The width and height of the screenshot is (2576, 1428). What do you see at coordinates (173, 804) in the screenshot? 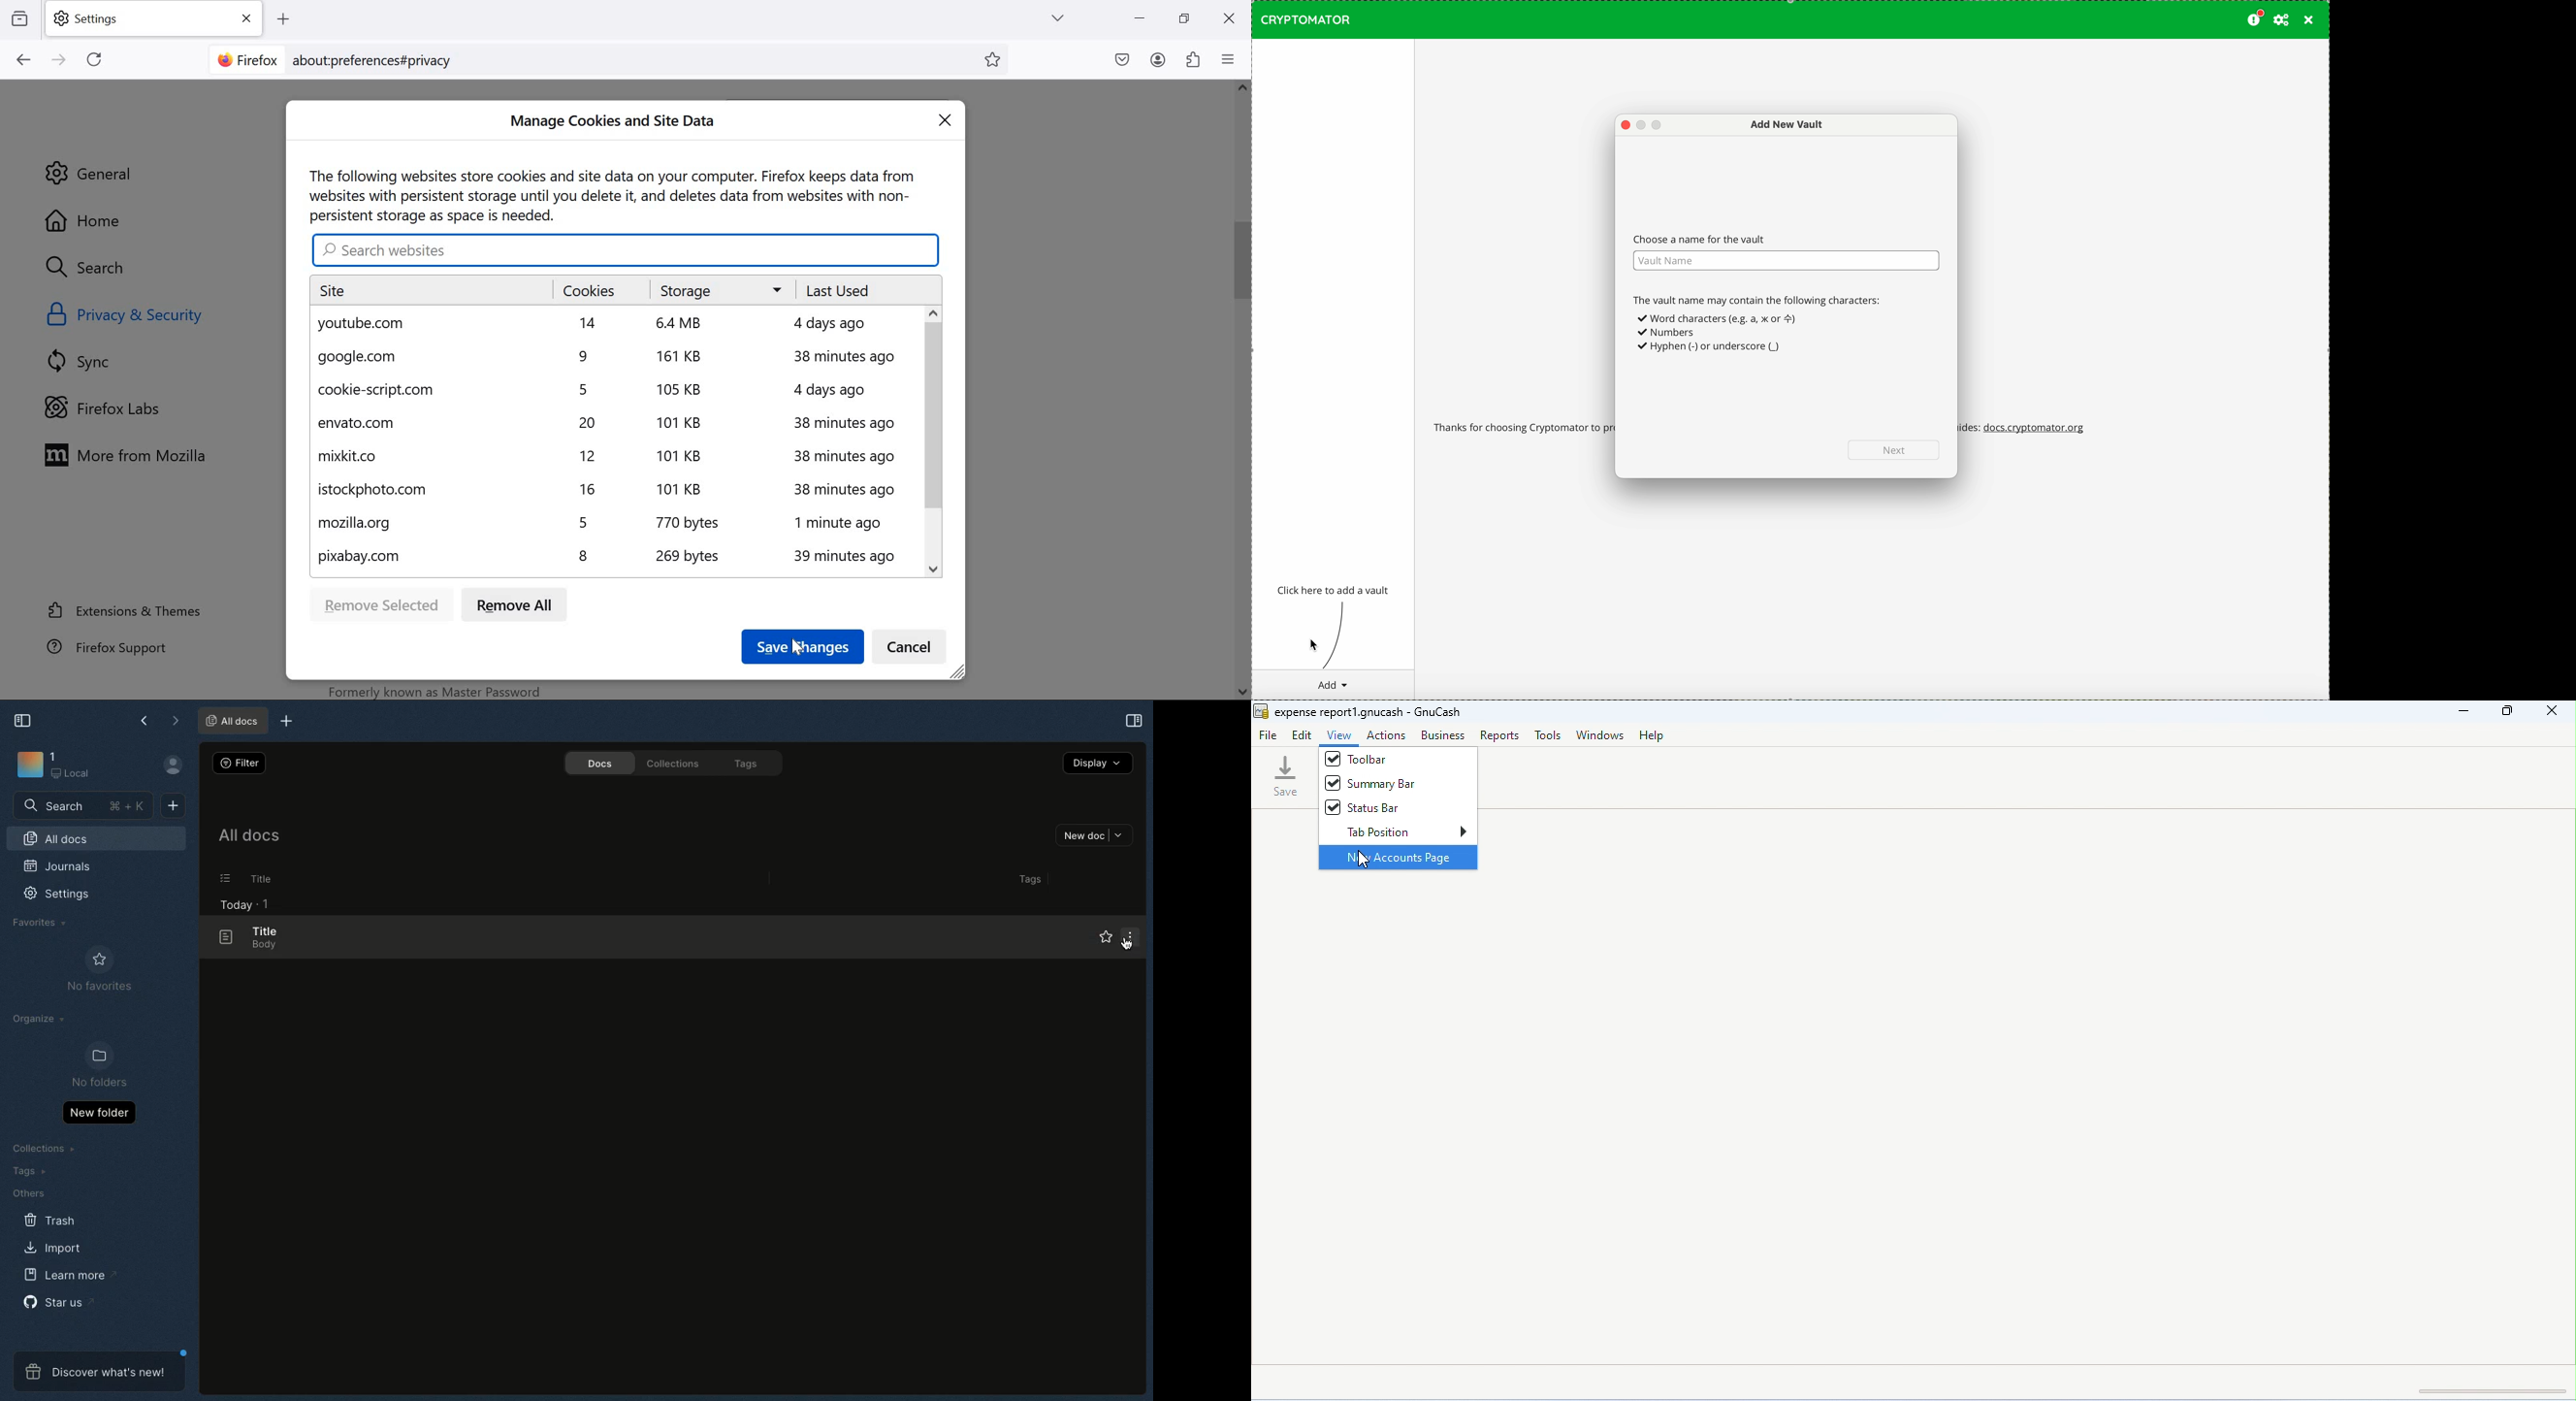
I see `New doc` at bounding box center [173, 804].